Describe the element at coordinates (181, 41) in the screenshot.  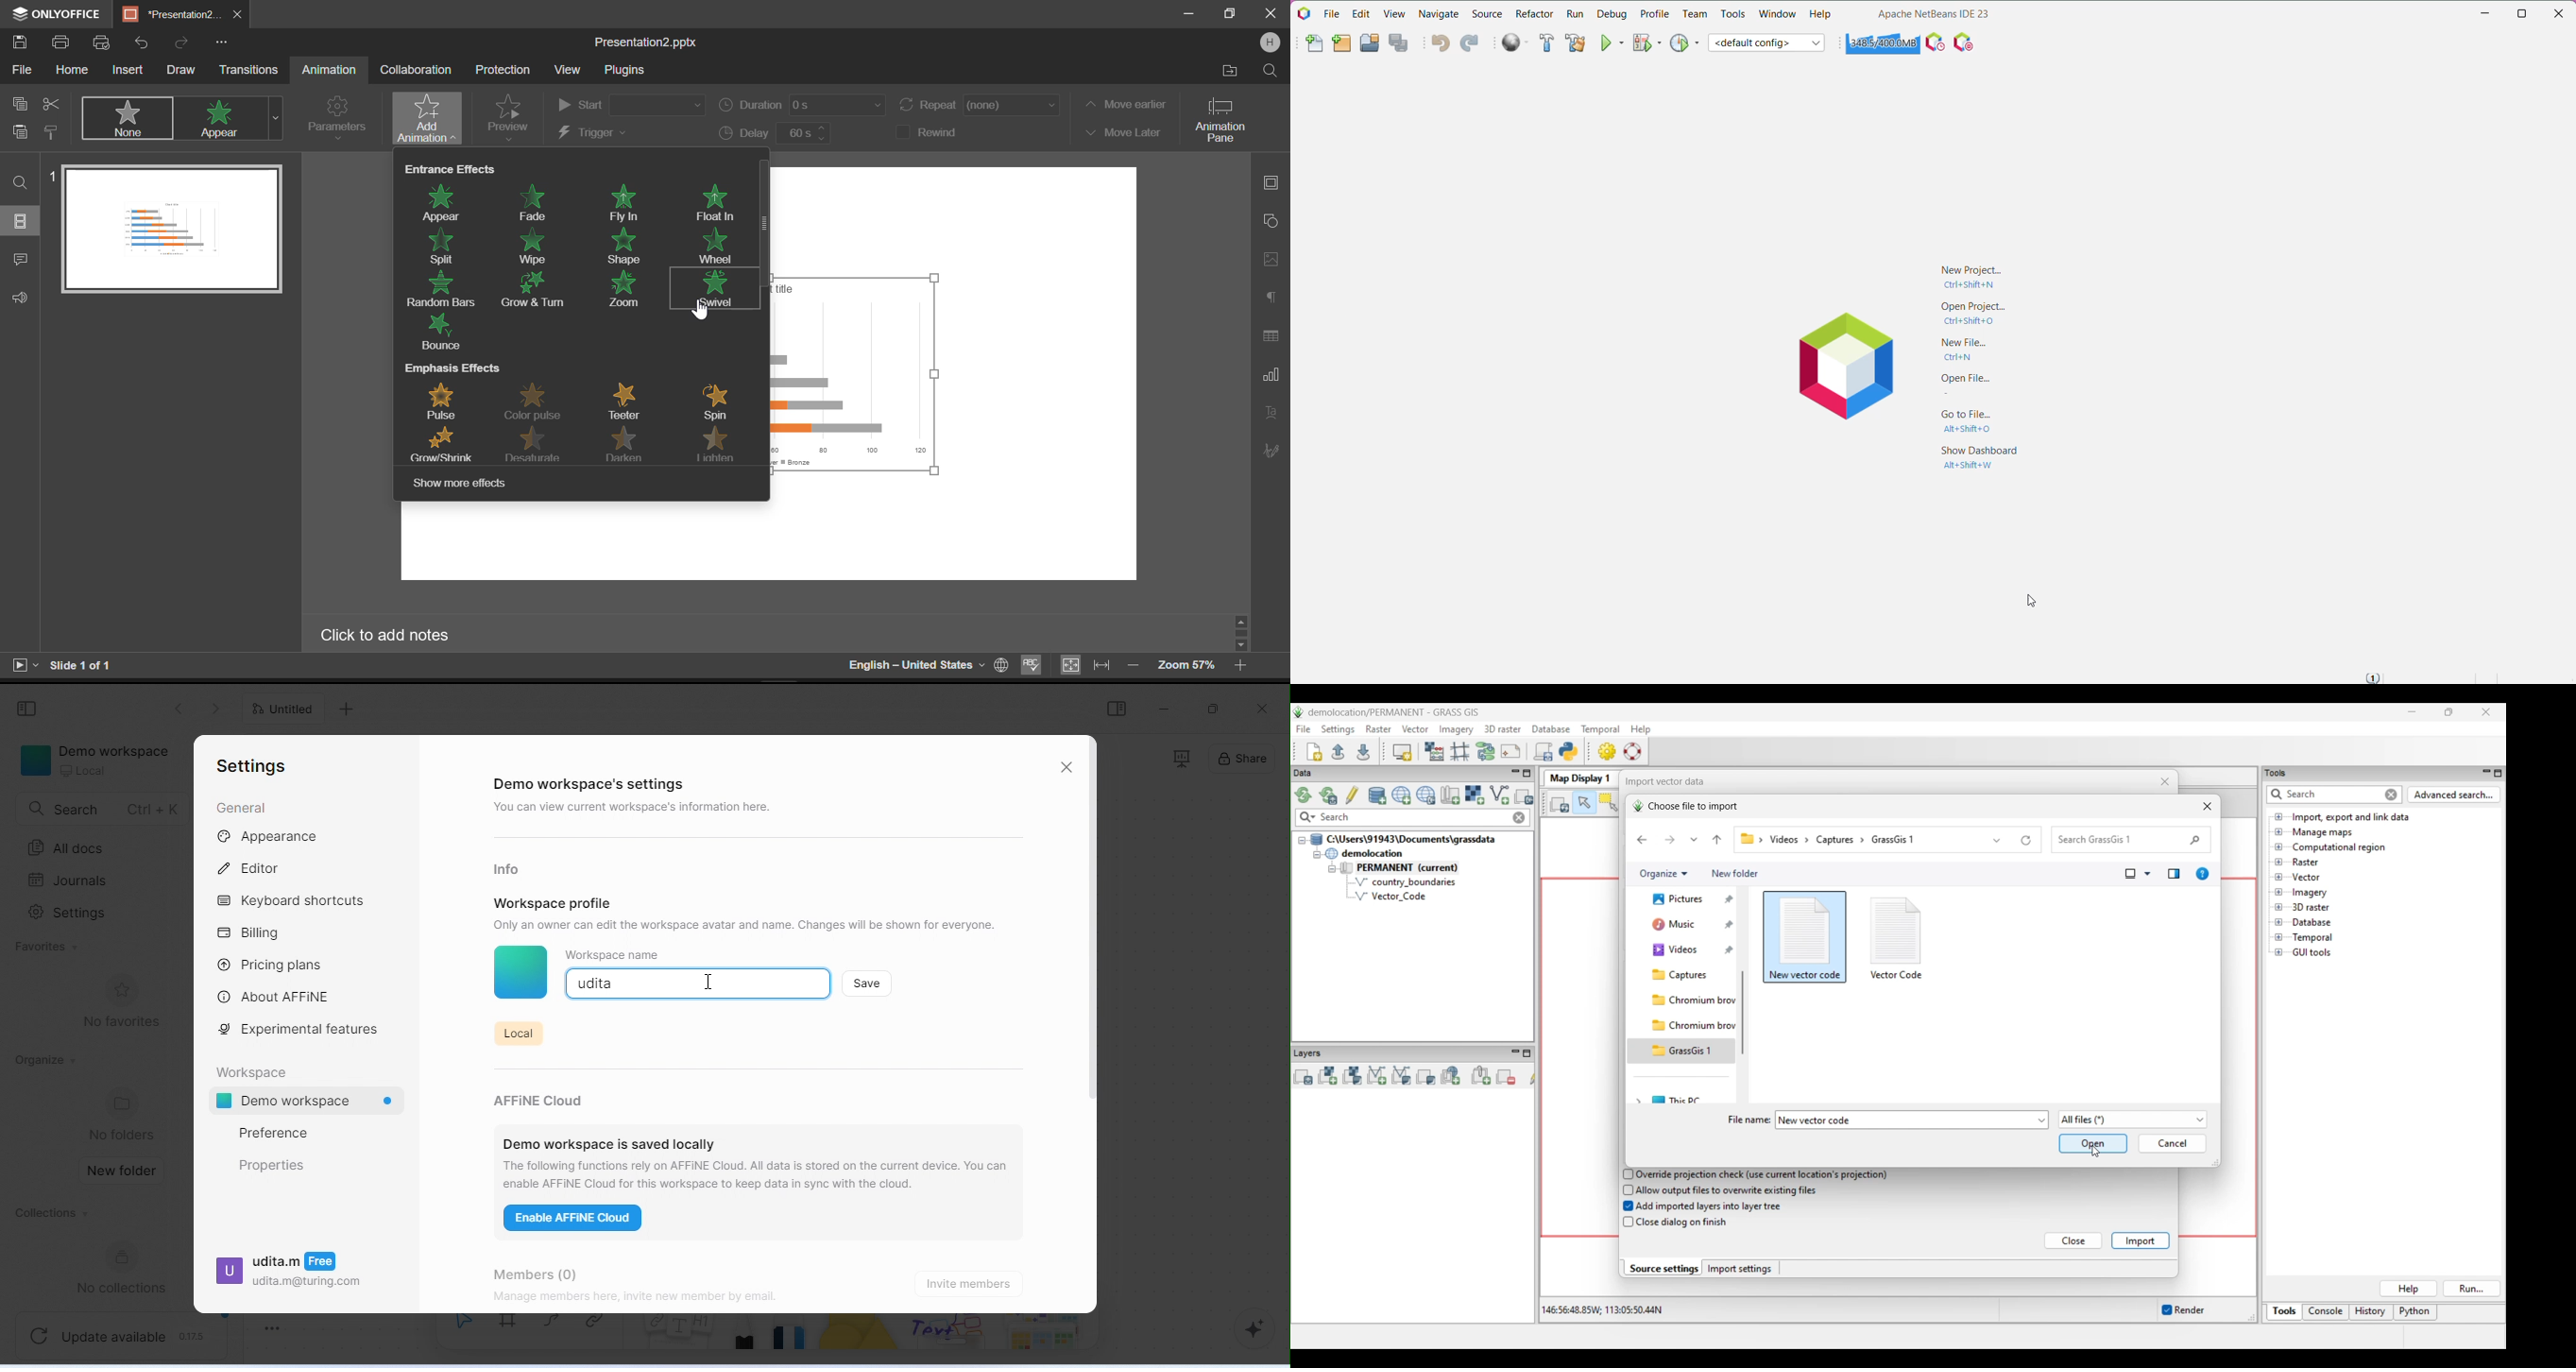
I see `Redo` at that location.